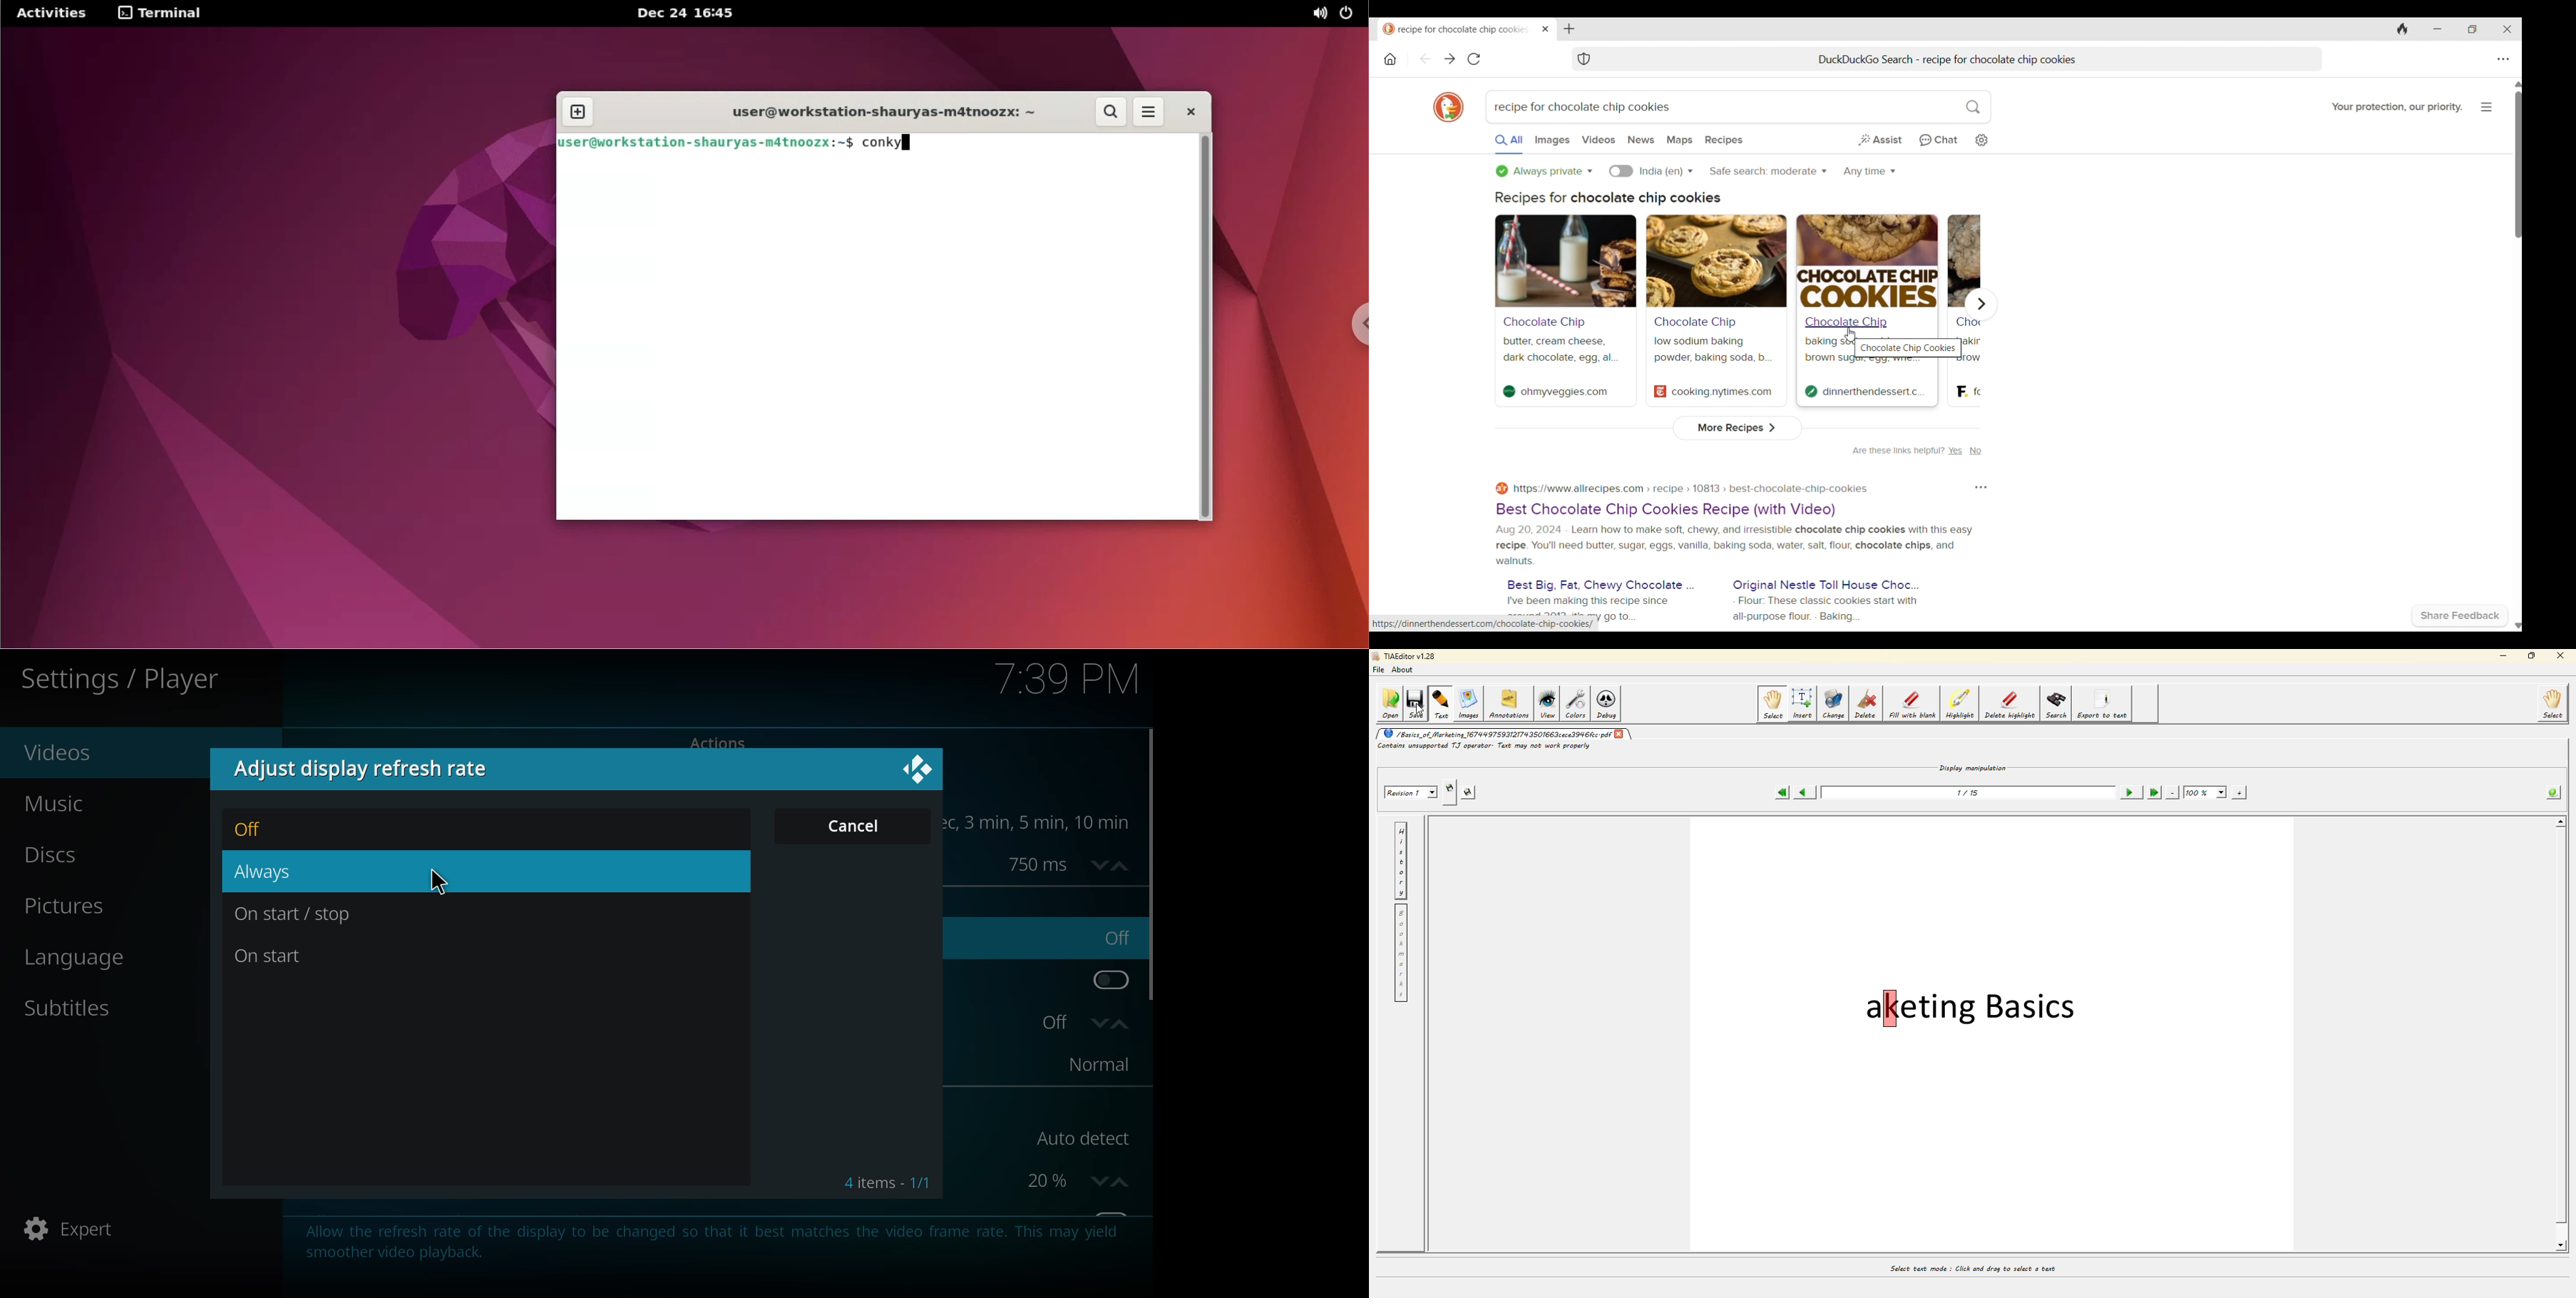  I want to click on Browser logo, so click(1448, 108).